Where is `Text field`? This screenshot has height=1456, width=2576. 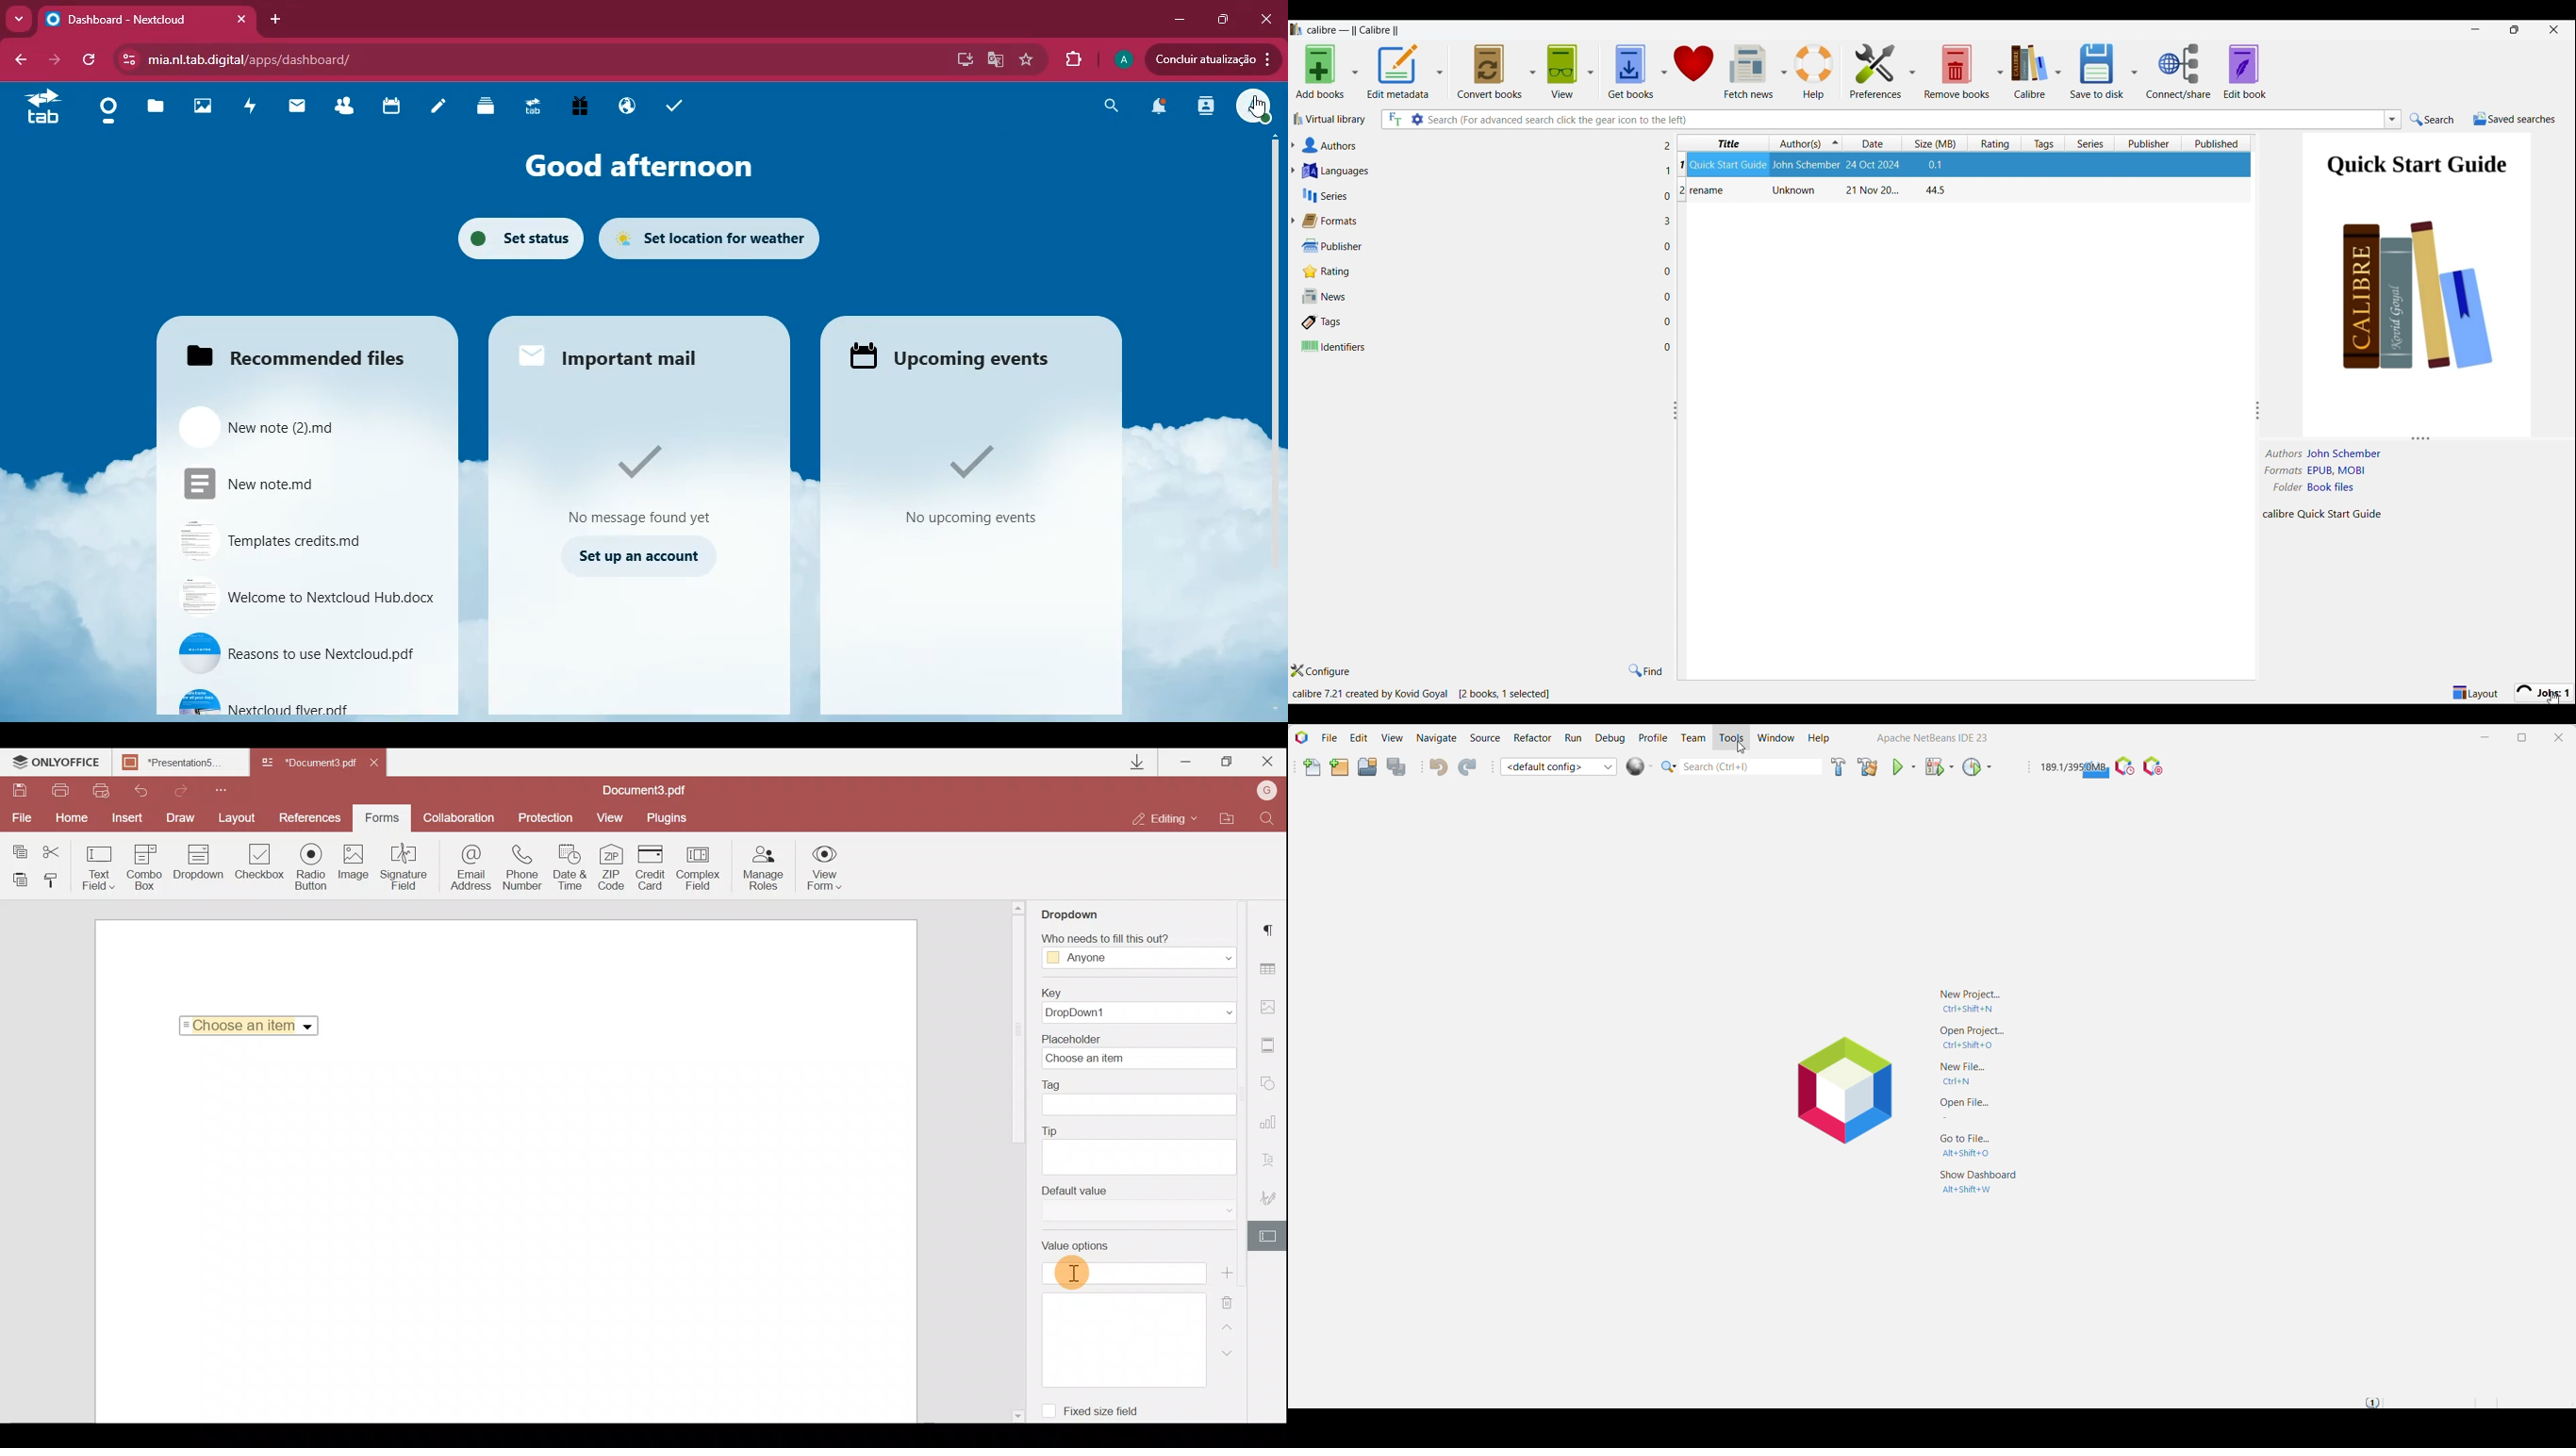 Text field is located at coordinates (99, 867).